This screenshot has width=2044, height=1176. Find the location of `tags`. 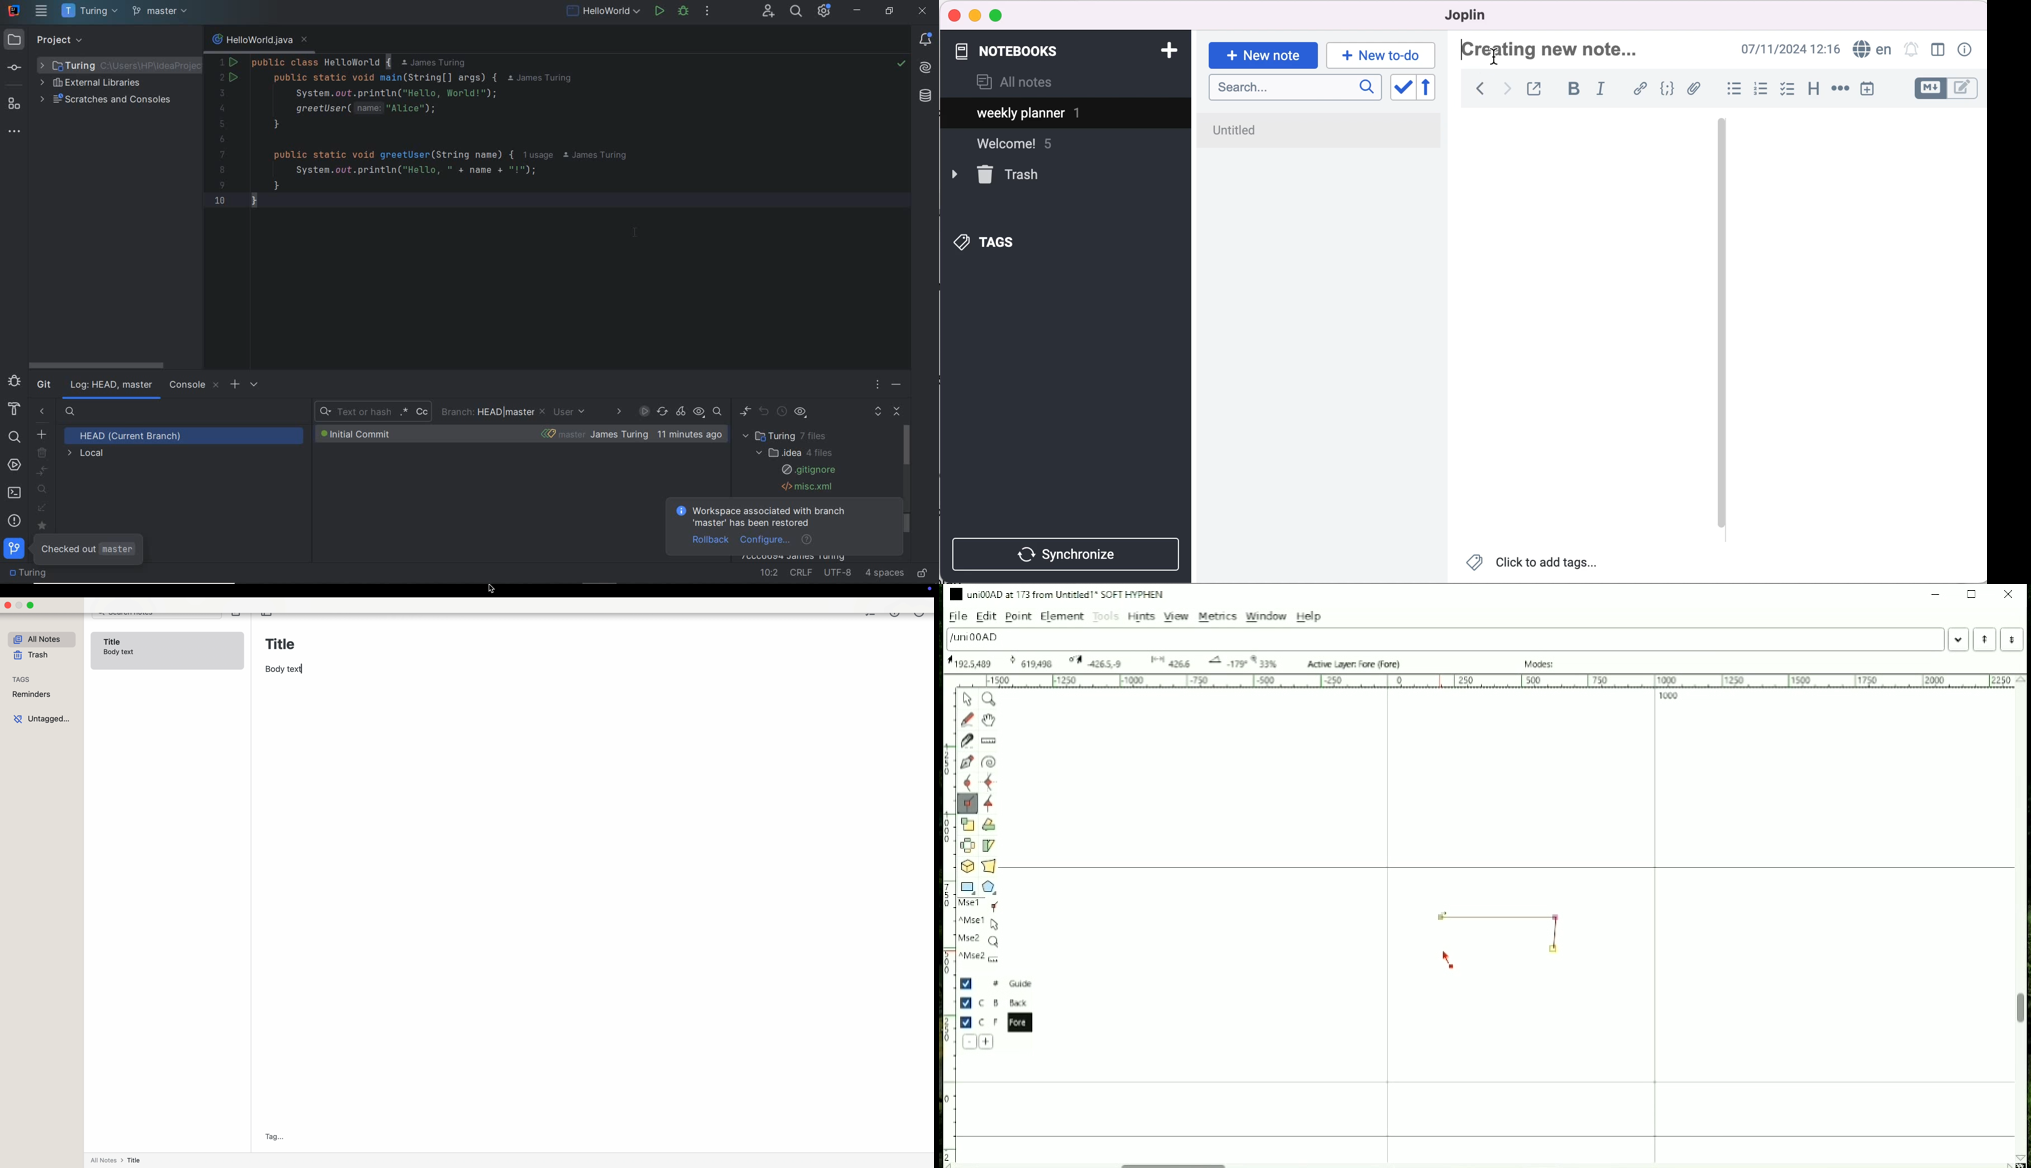

tags is located at coordinates (41, 680).